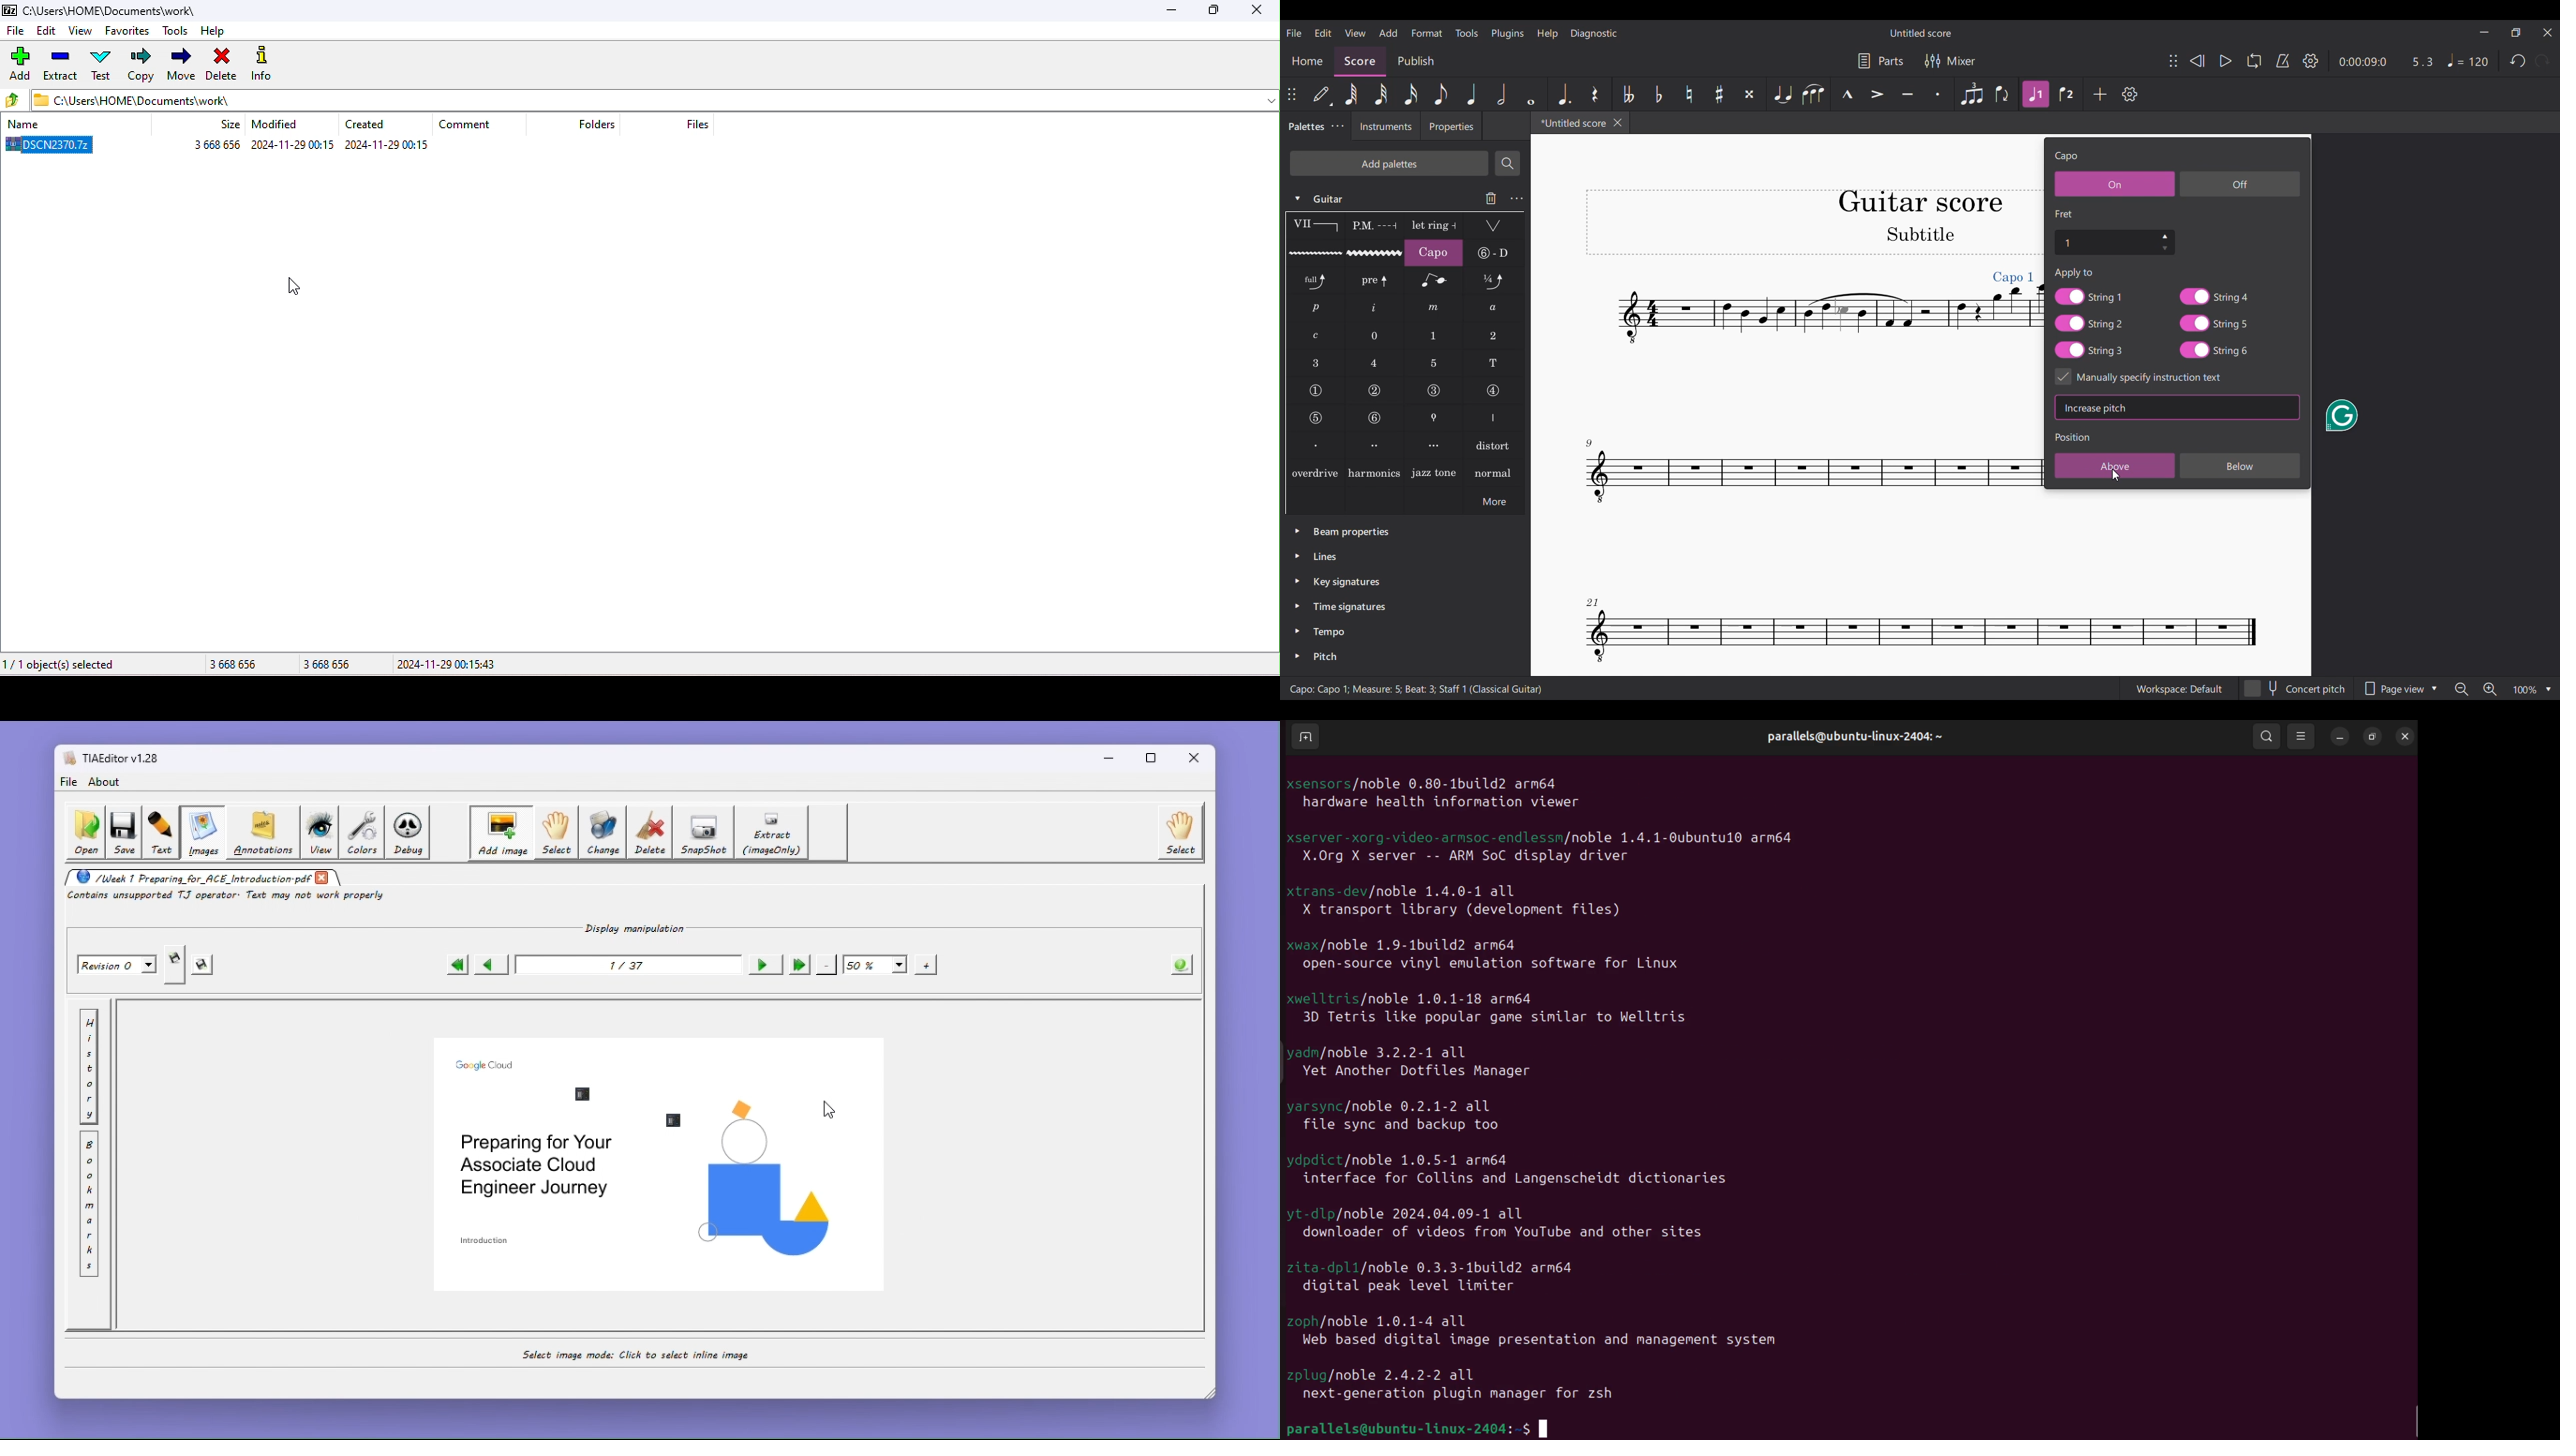 This screenshot has width=2576, height=1456. Describe the element at coordinates (1374, 472) in the screenshot. I see `Harmonics` at that location.